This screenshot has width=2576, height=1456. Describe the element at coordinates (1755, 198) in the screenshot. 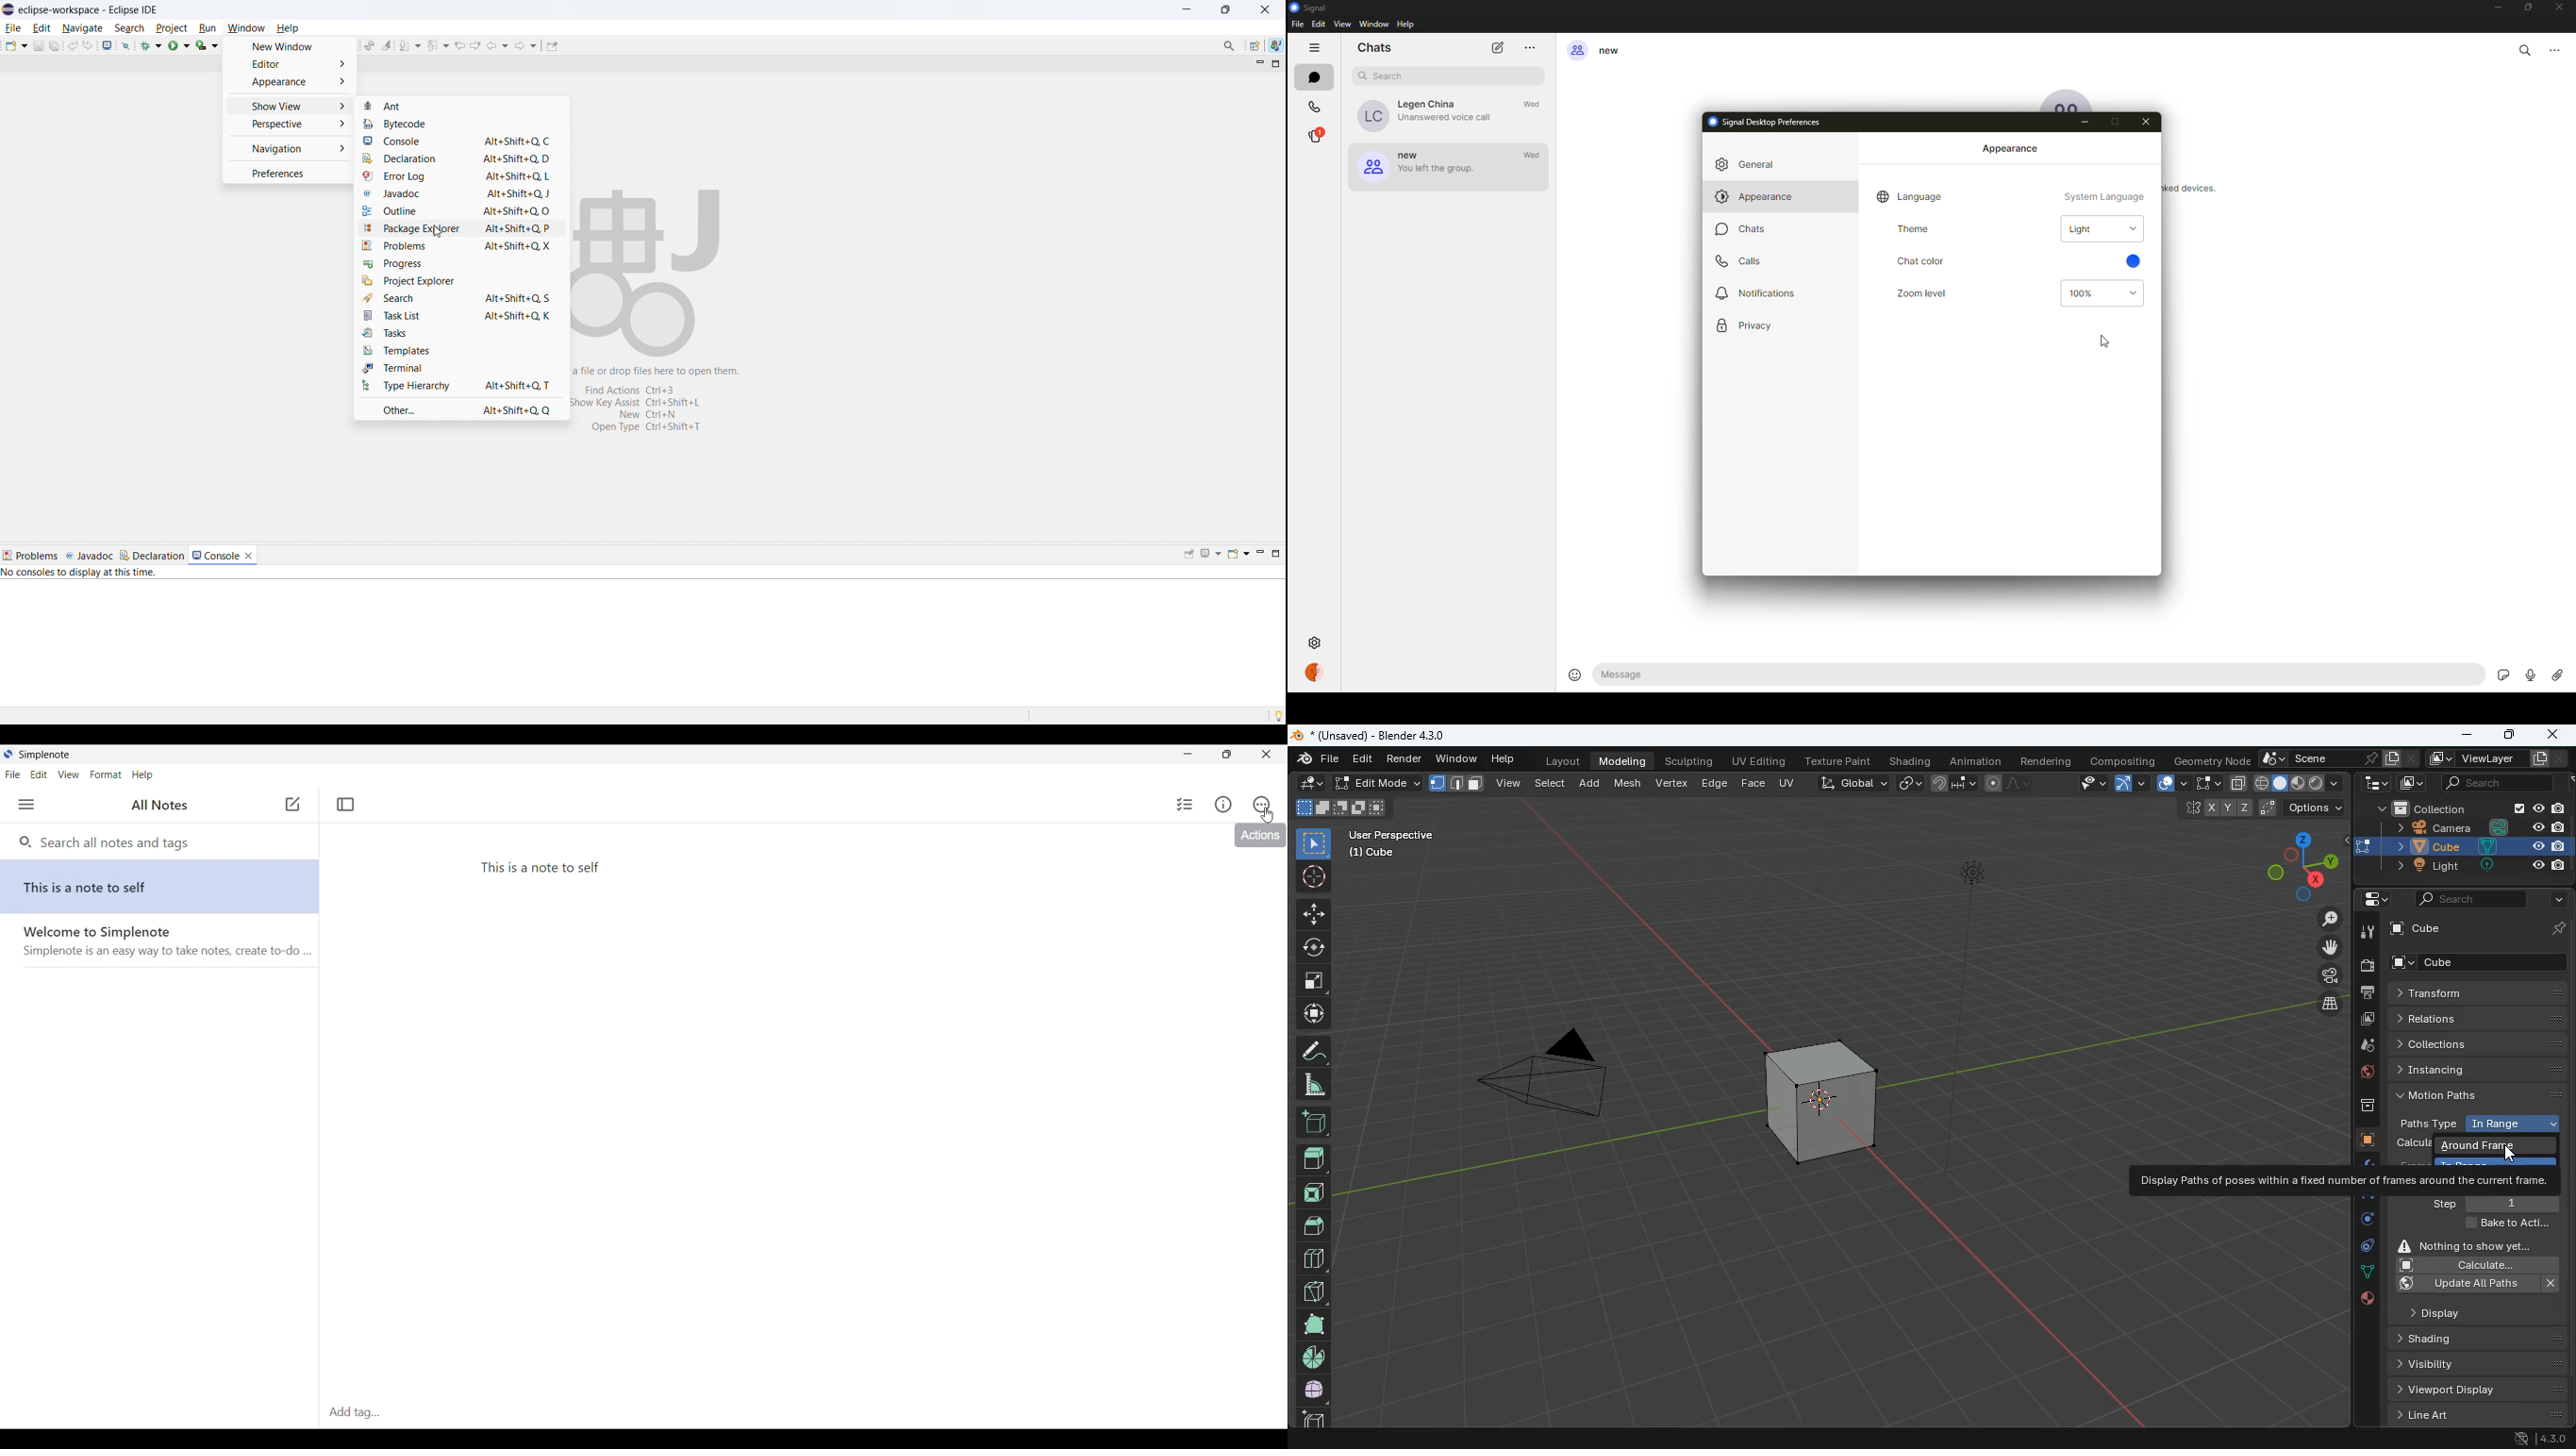

I see `appearance` at that location.